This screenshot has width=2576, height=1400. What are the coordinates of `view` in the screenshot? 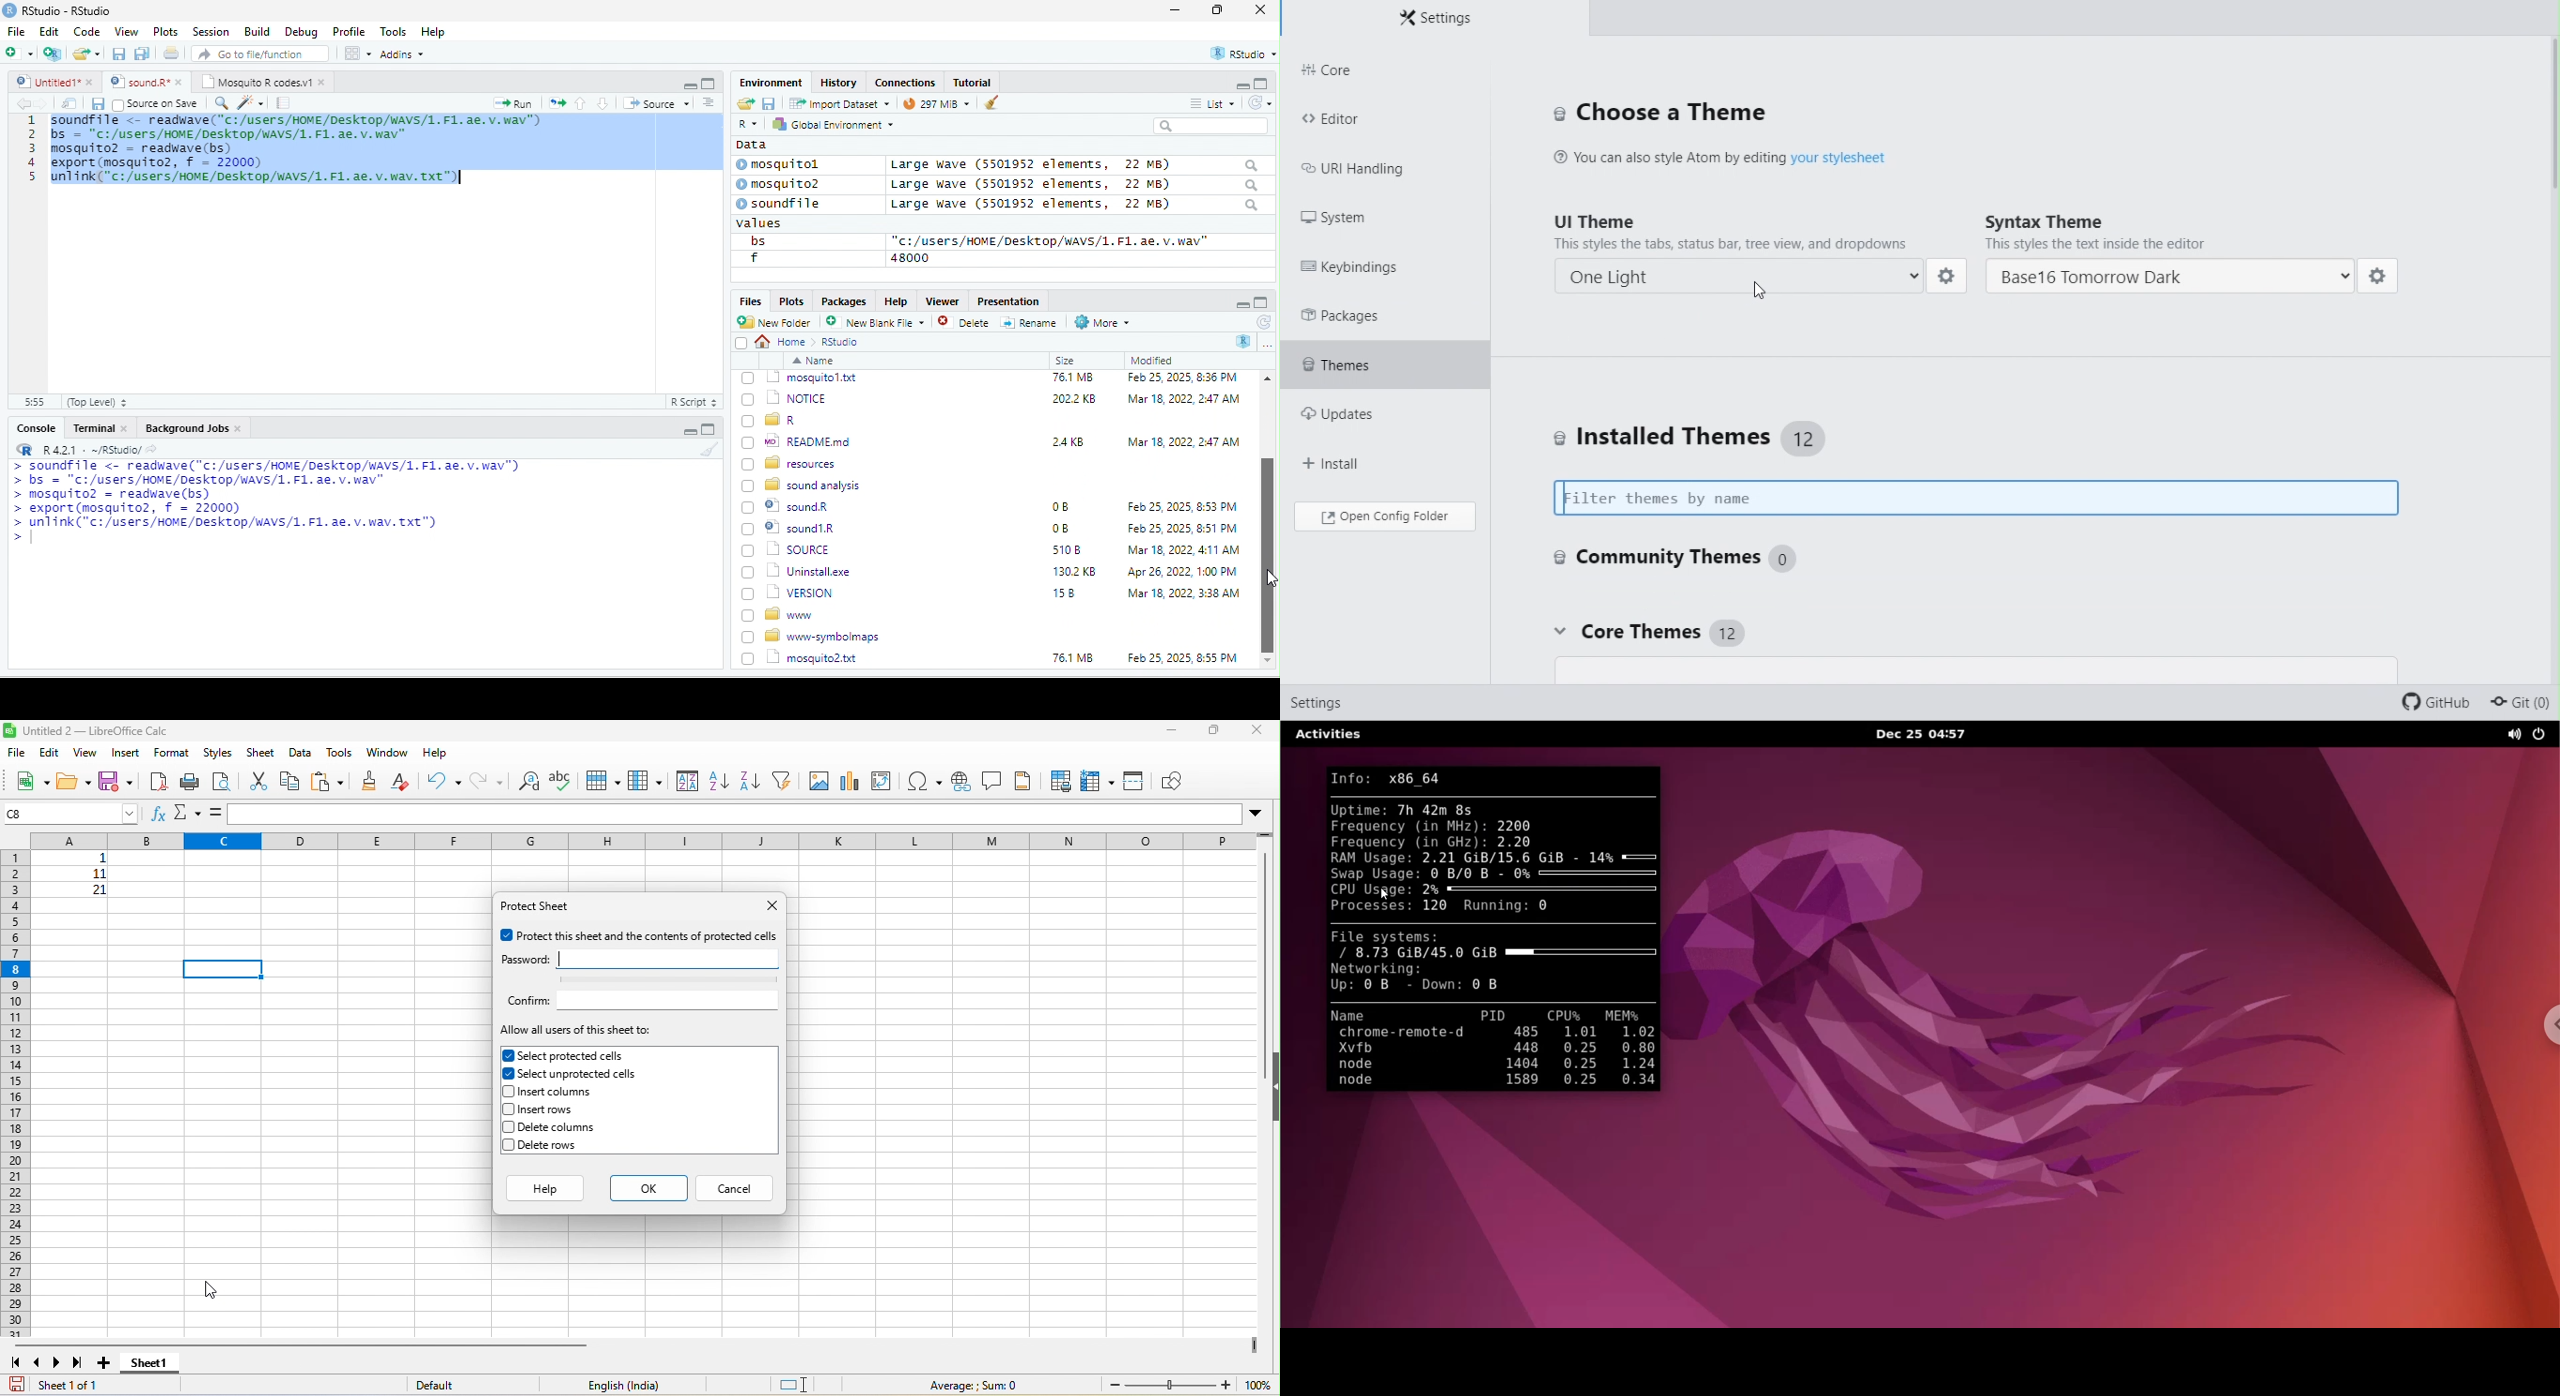 It's located at (357, 54).